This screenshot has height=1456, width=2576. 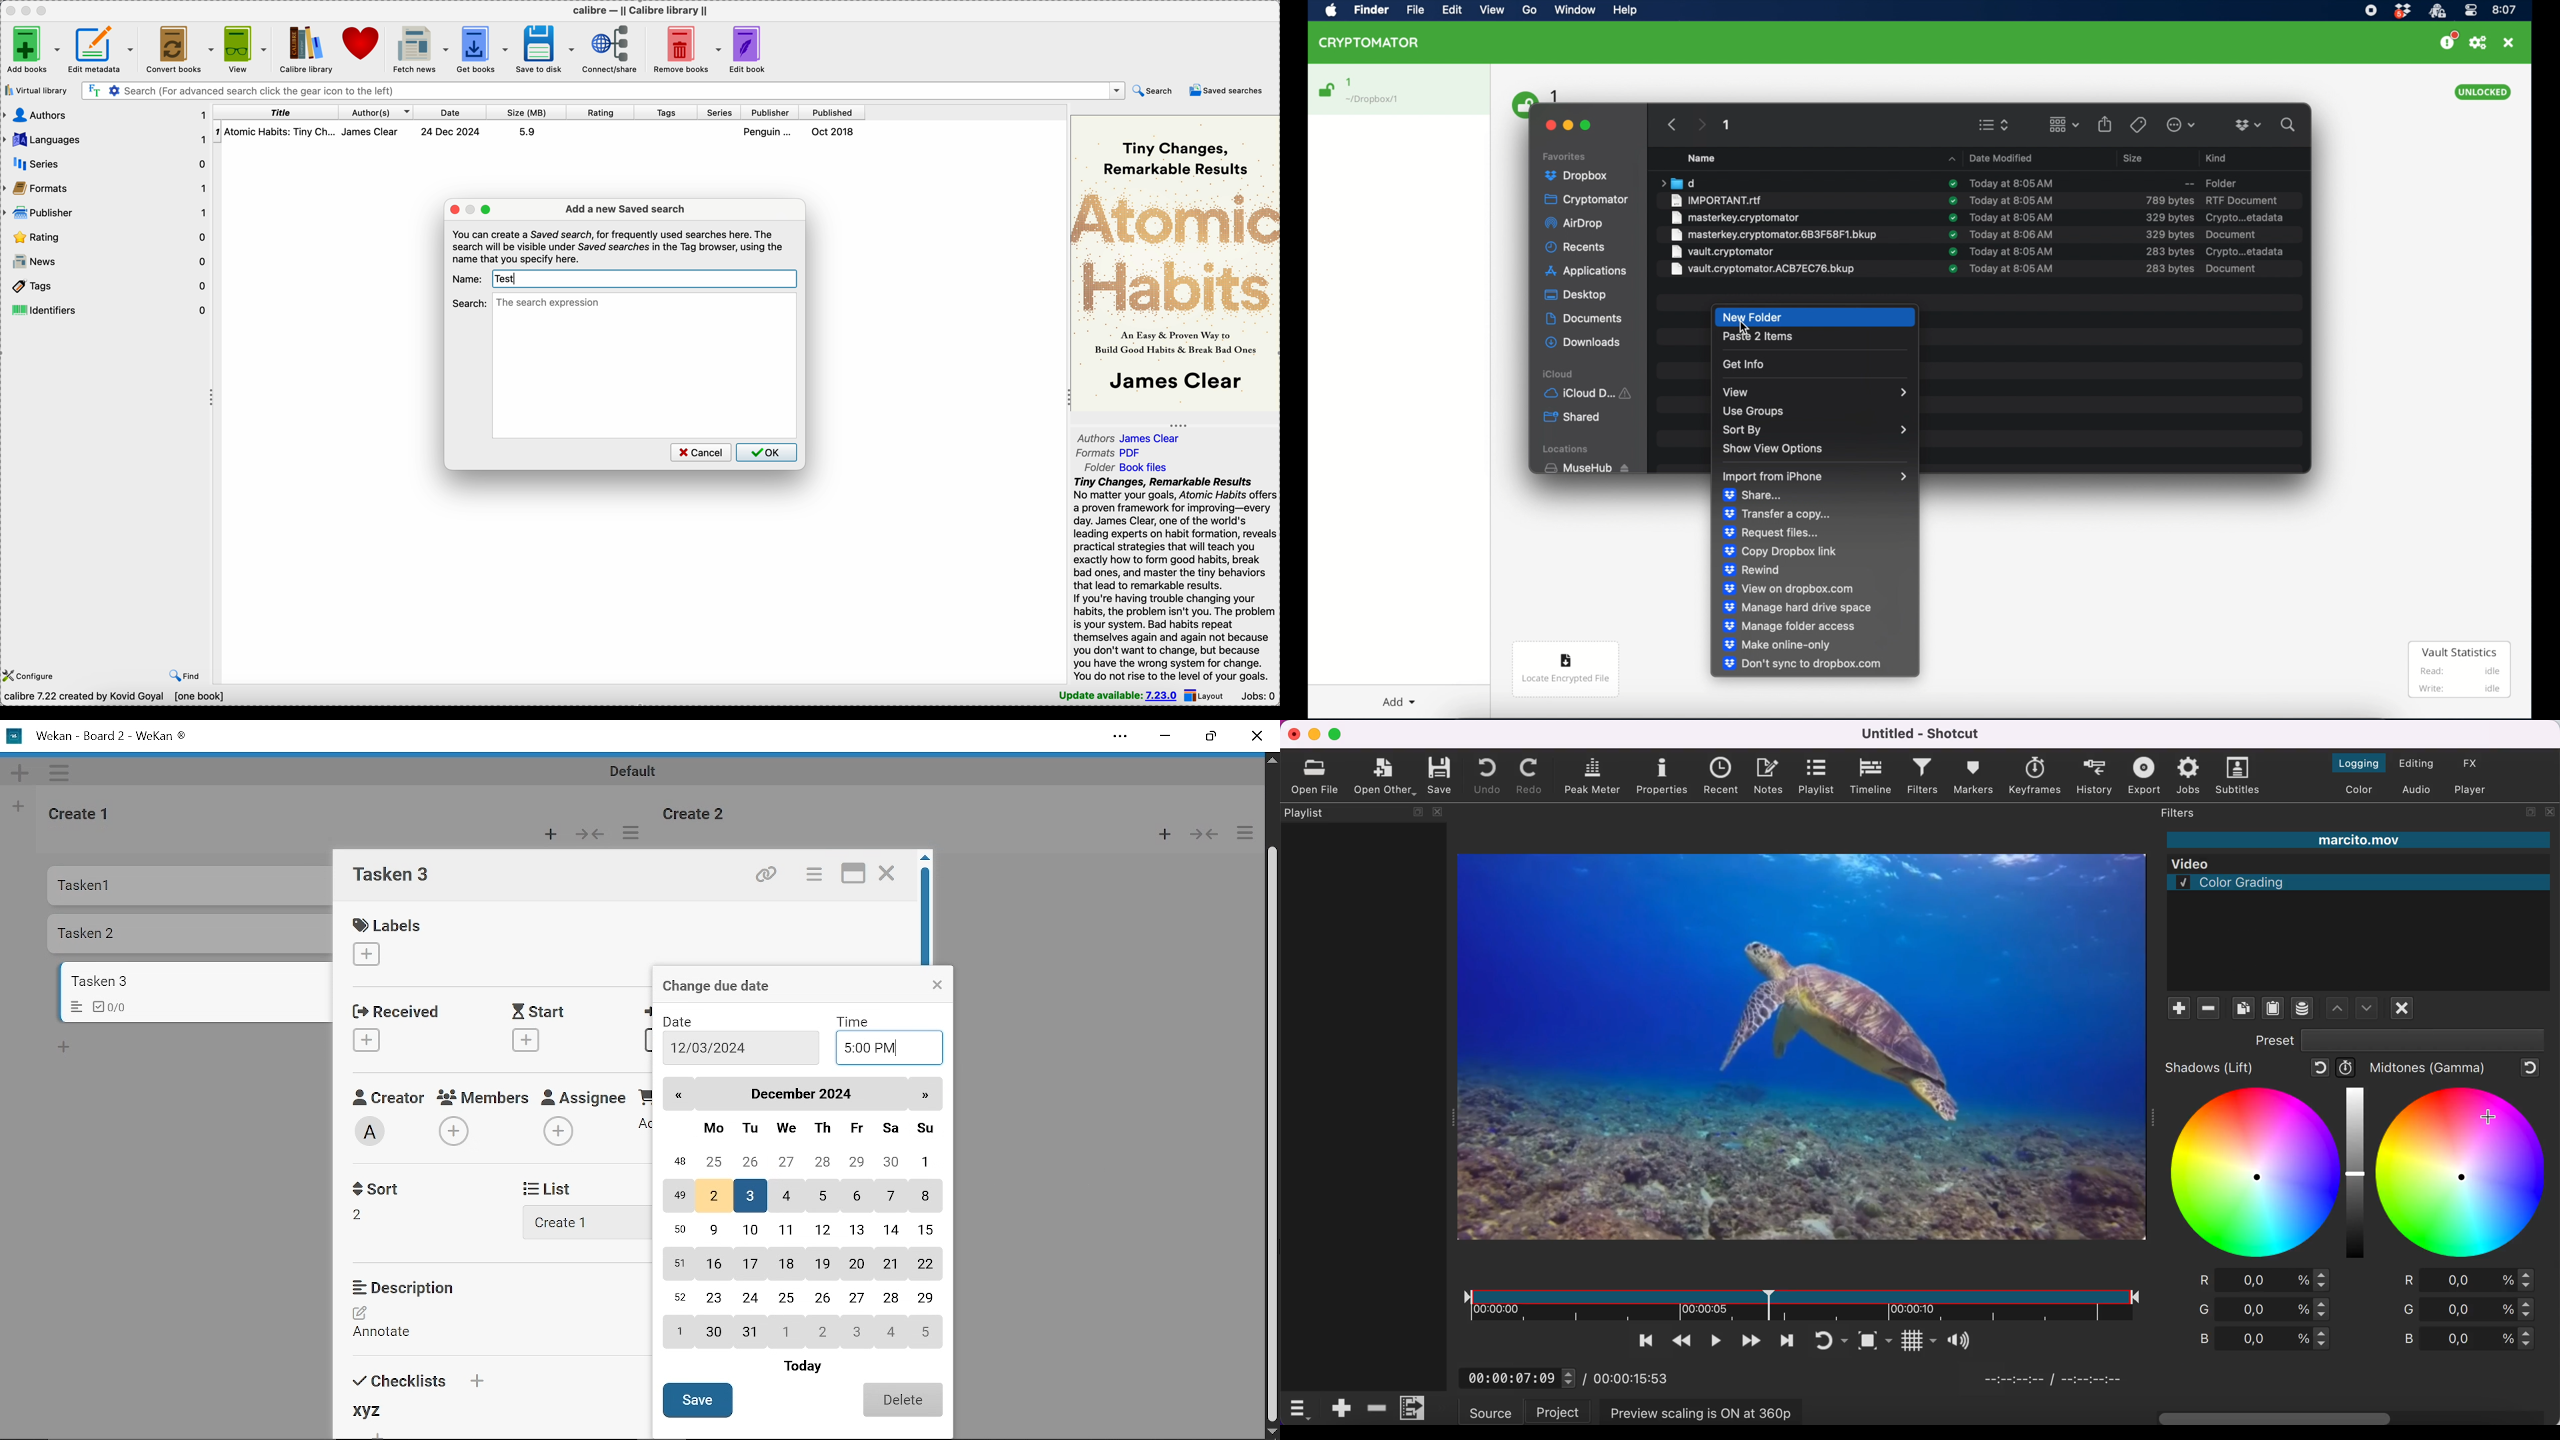 I want to click on Change due date, so click(x=738, y=984).